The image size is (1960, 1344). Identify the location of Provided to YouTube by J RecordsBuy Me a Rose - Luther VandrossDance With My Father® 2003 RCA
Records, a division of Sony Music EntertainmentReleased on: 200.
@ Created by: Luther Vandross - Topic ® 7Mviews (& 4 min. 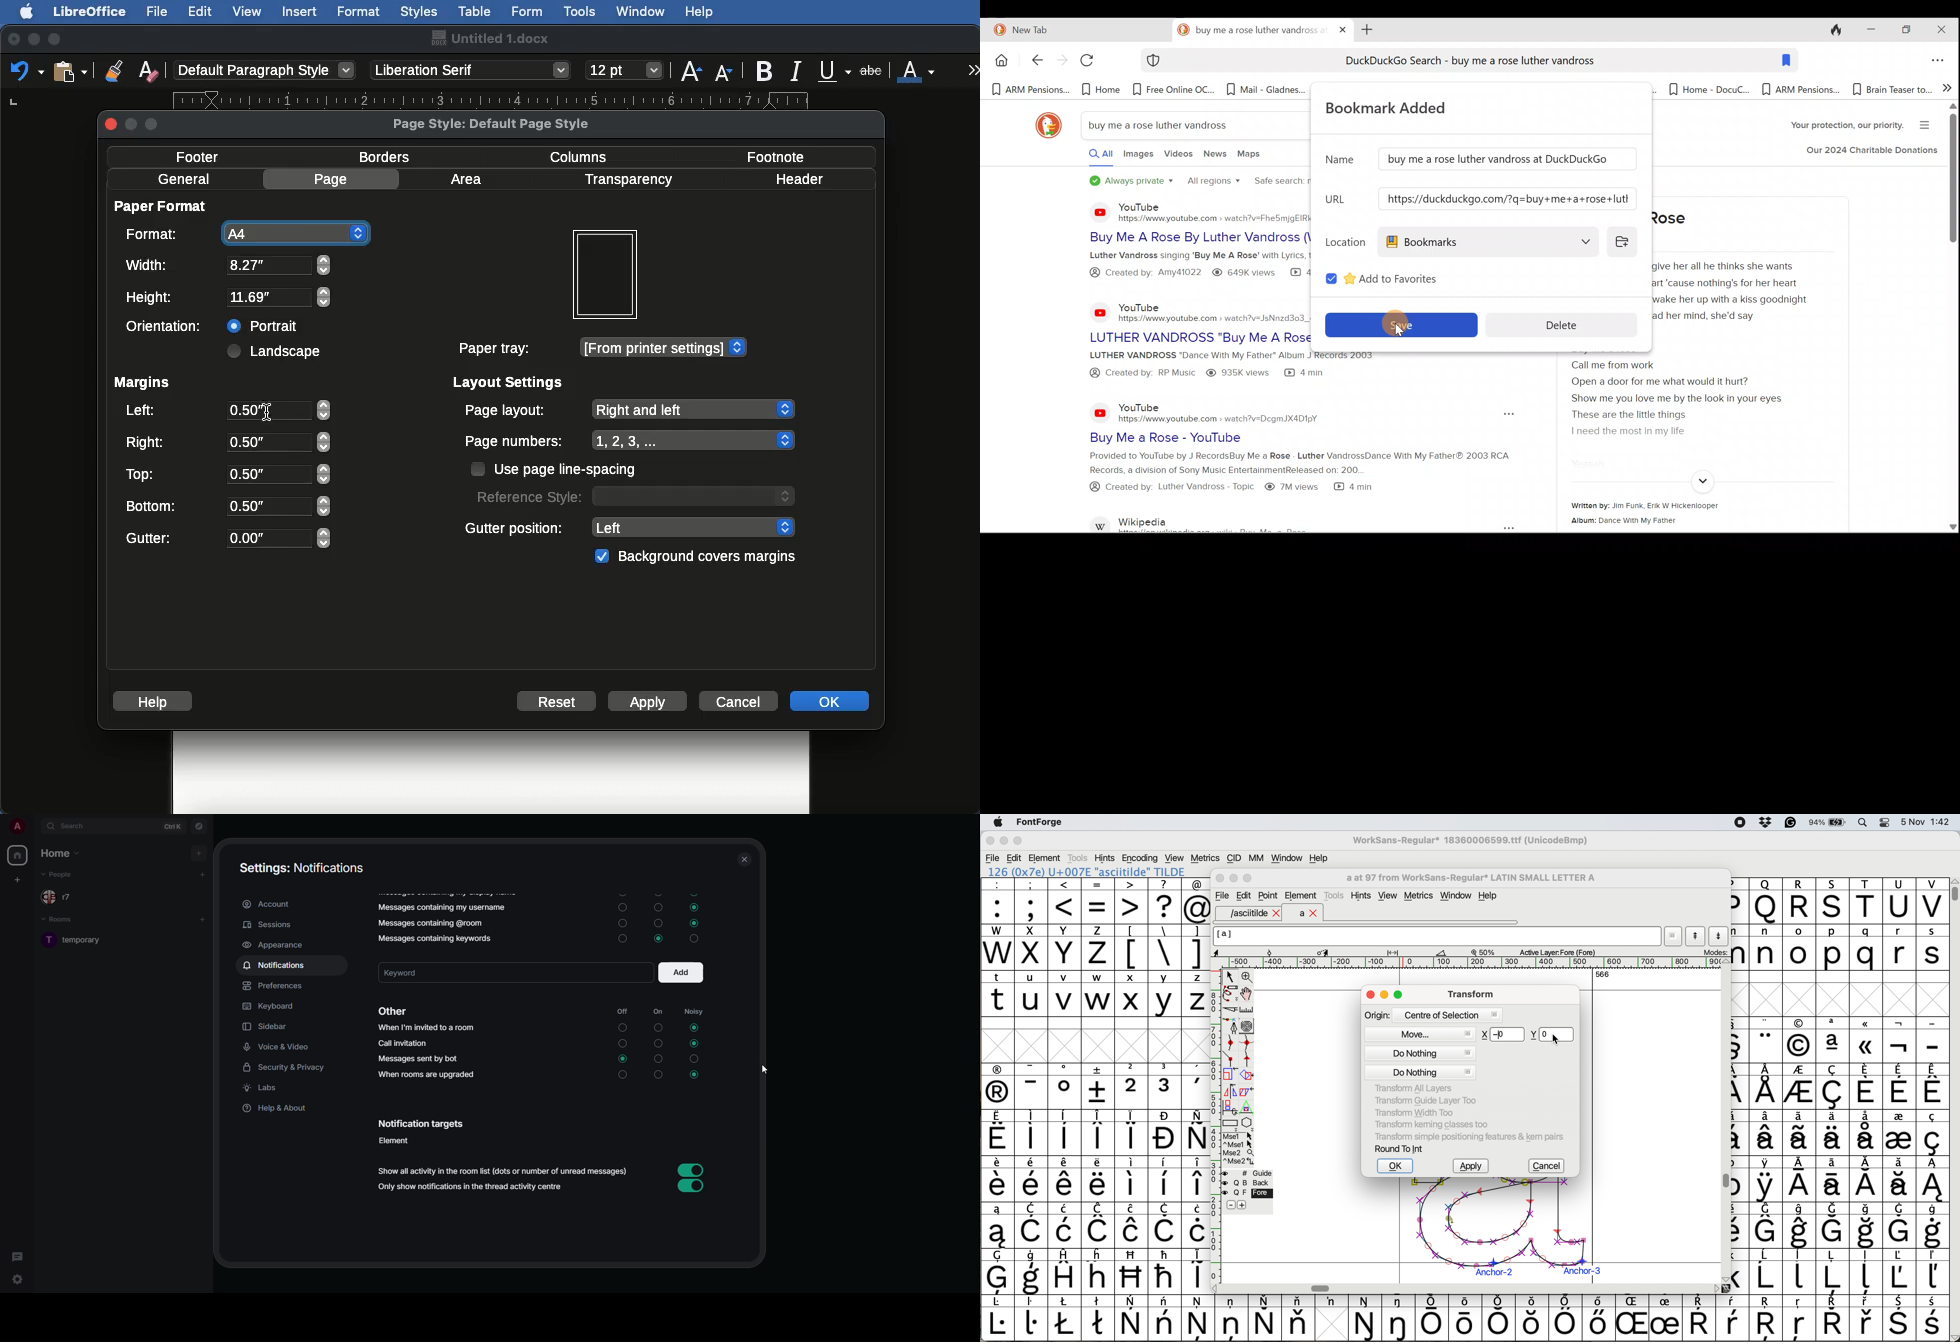
(1272, 478).